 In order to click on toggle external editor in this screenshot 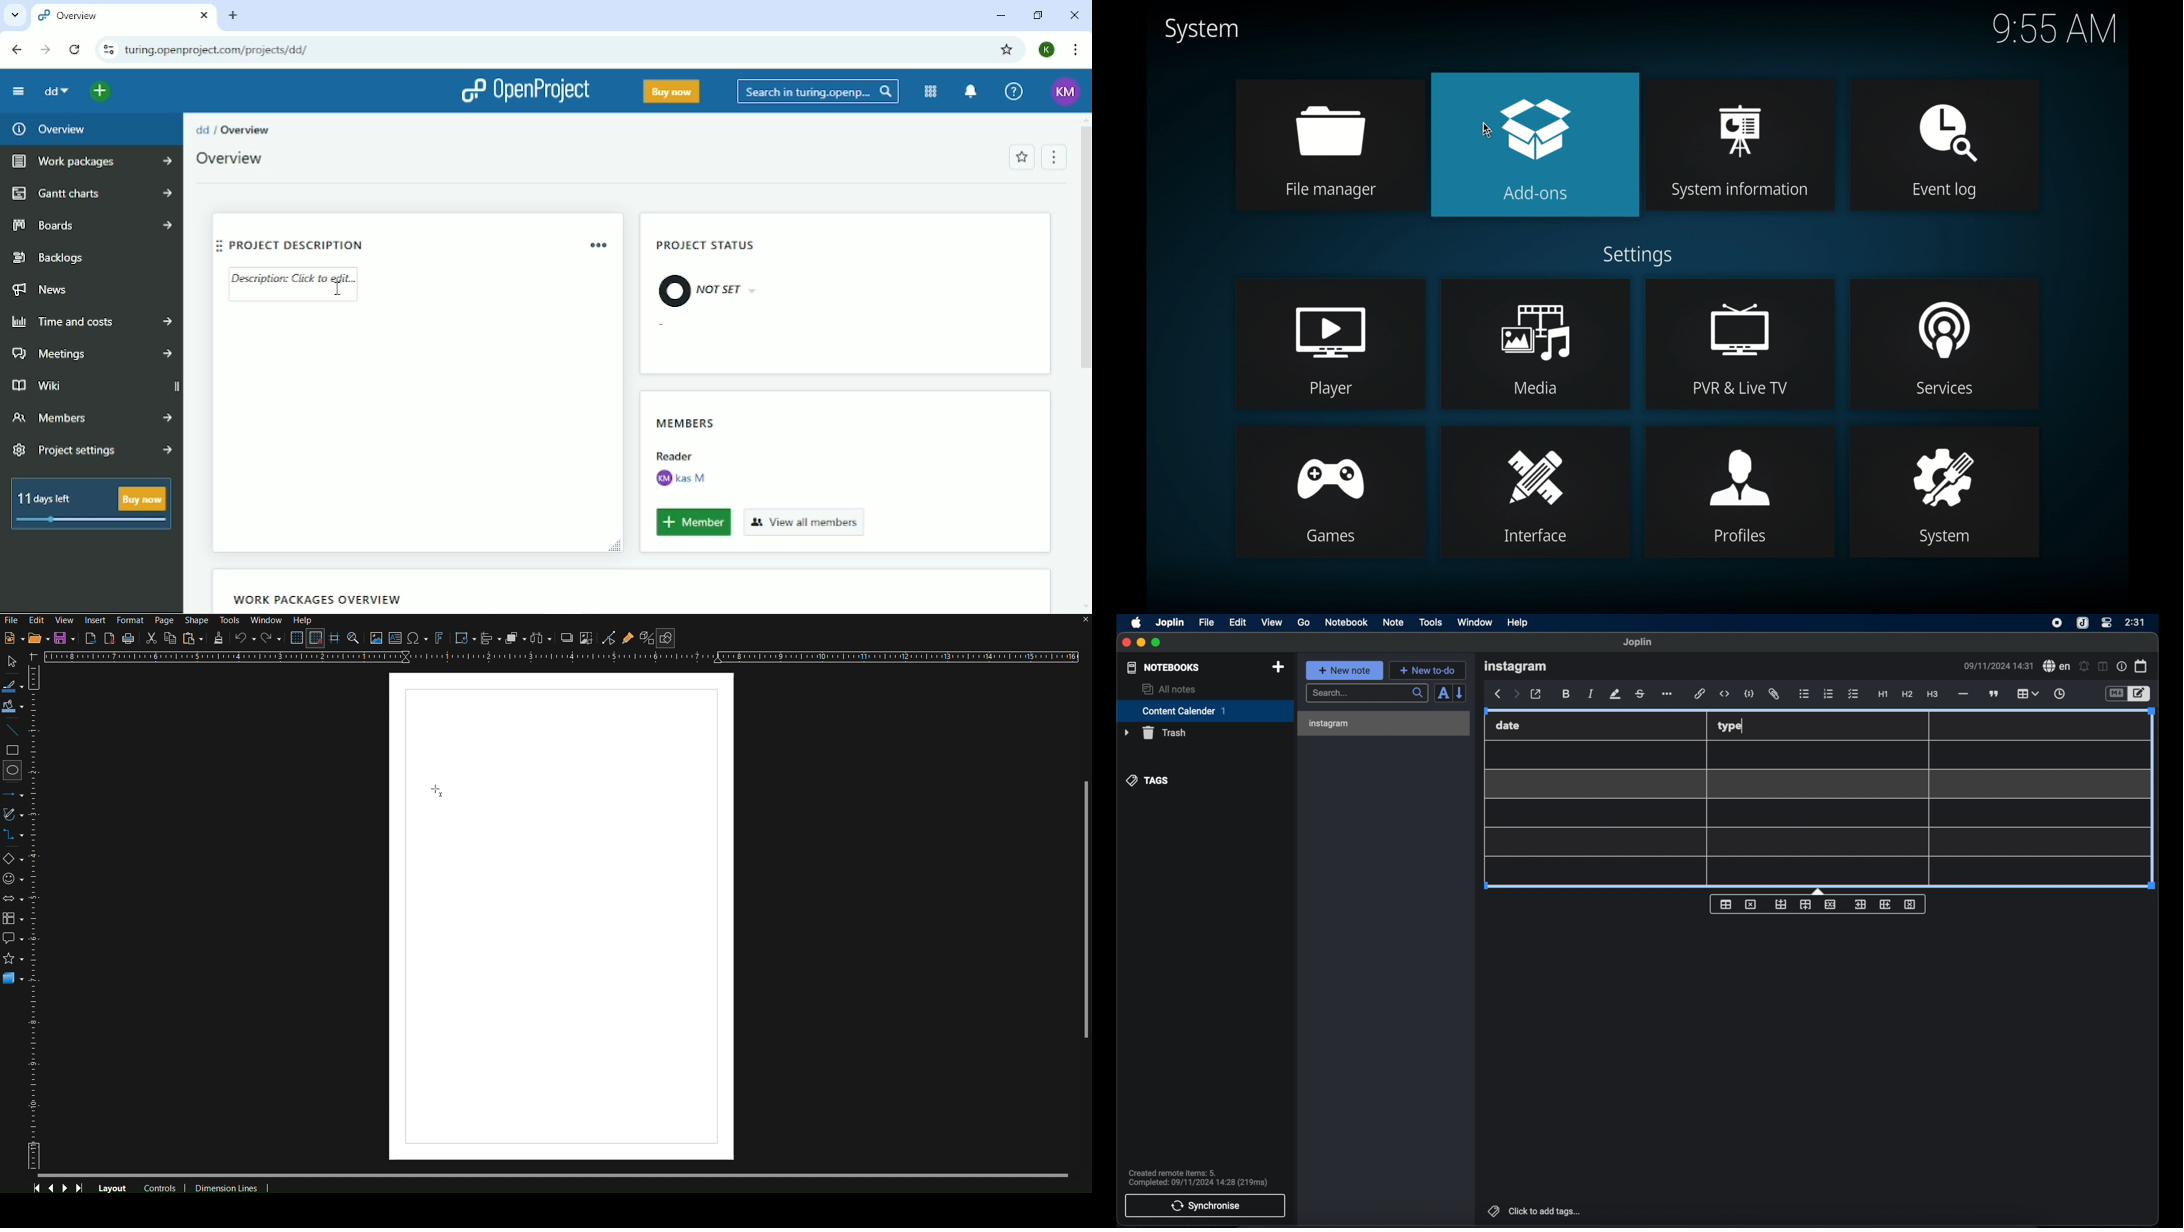, I will do `click(1536, 694)`.